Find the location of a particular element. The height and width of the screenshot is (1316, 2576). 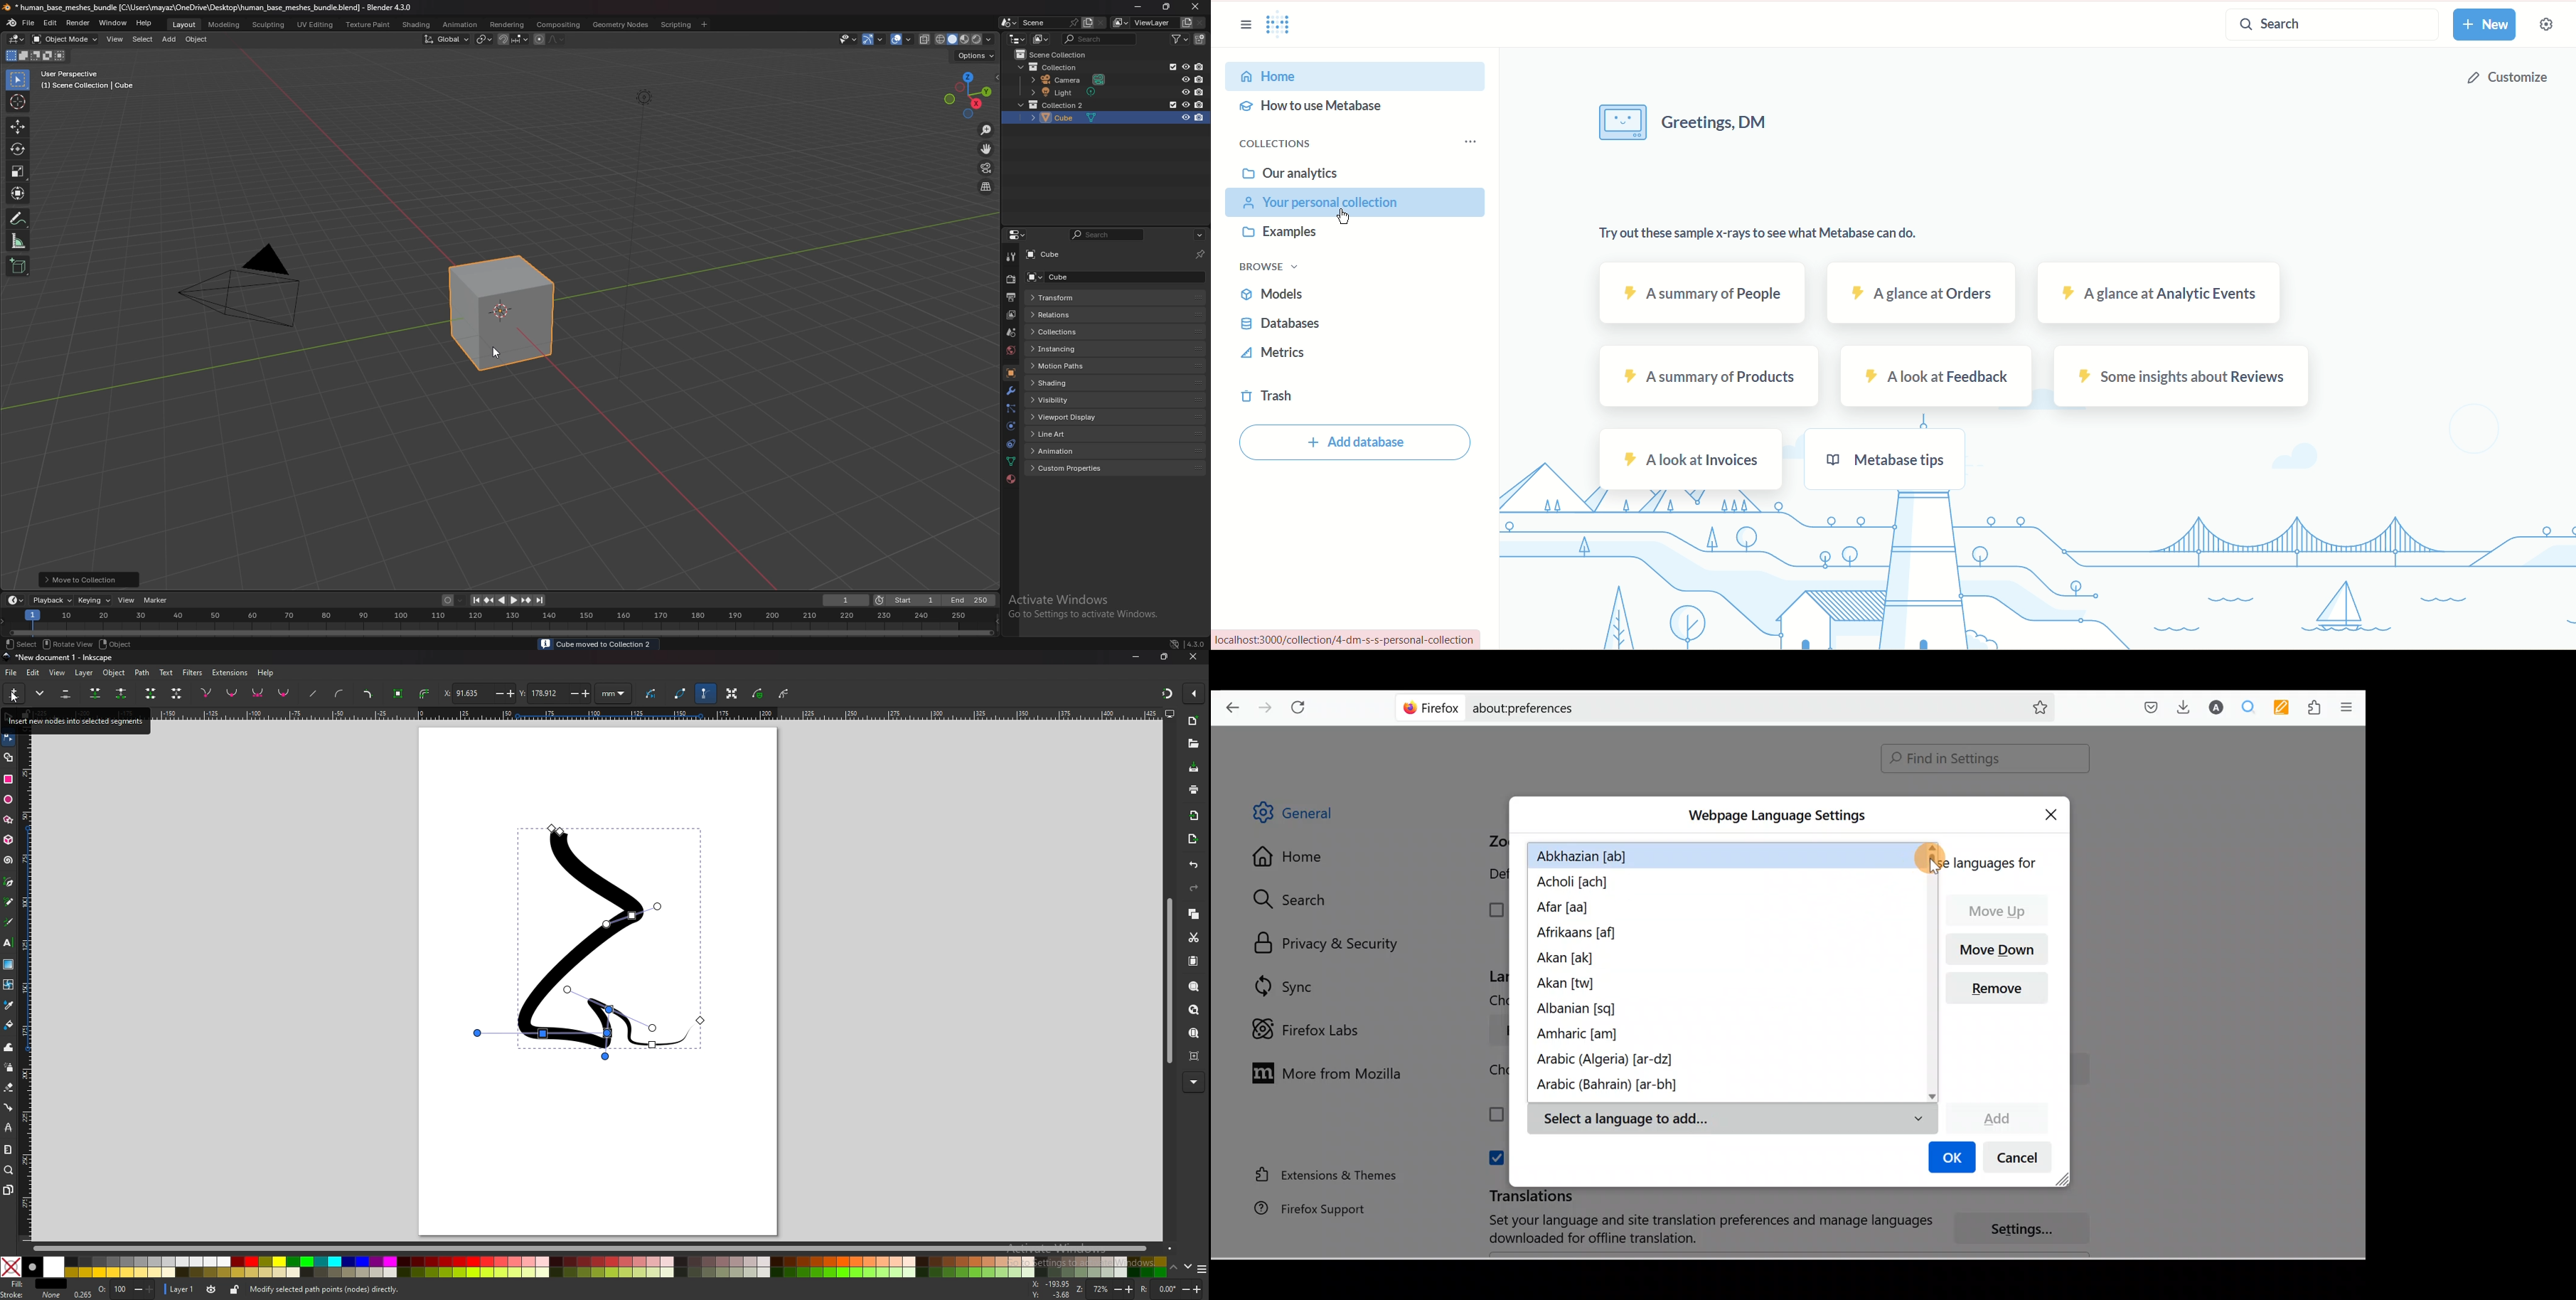

shape builder is located at coordinates (9, 757).